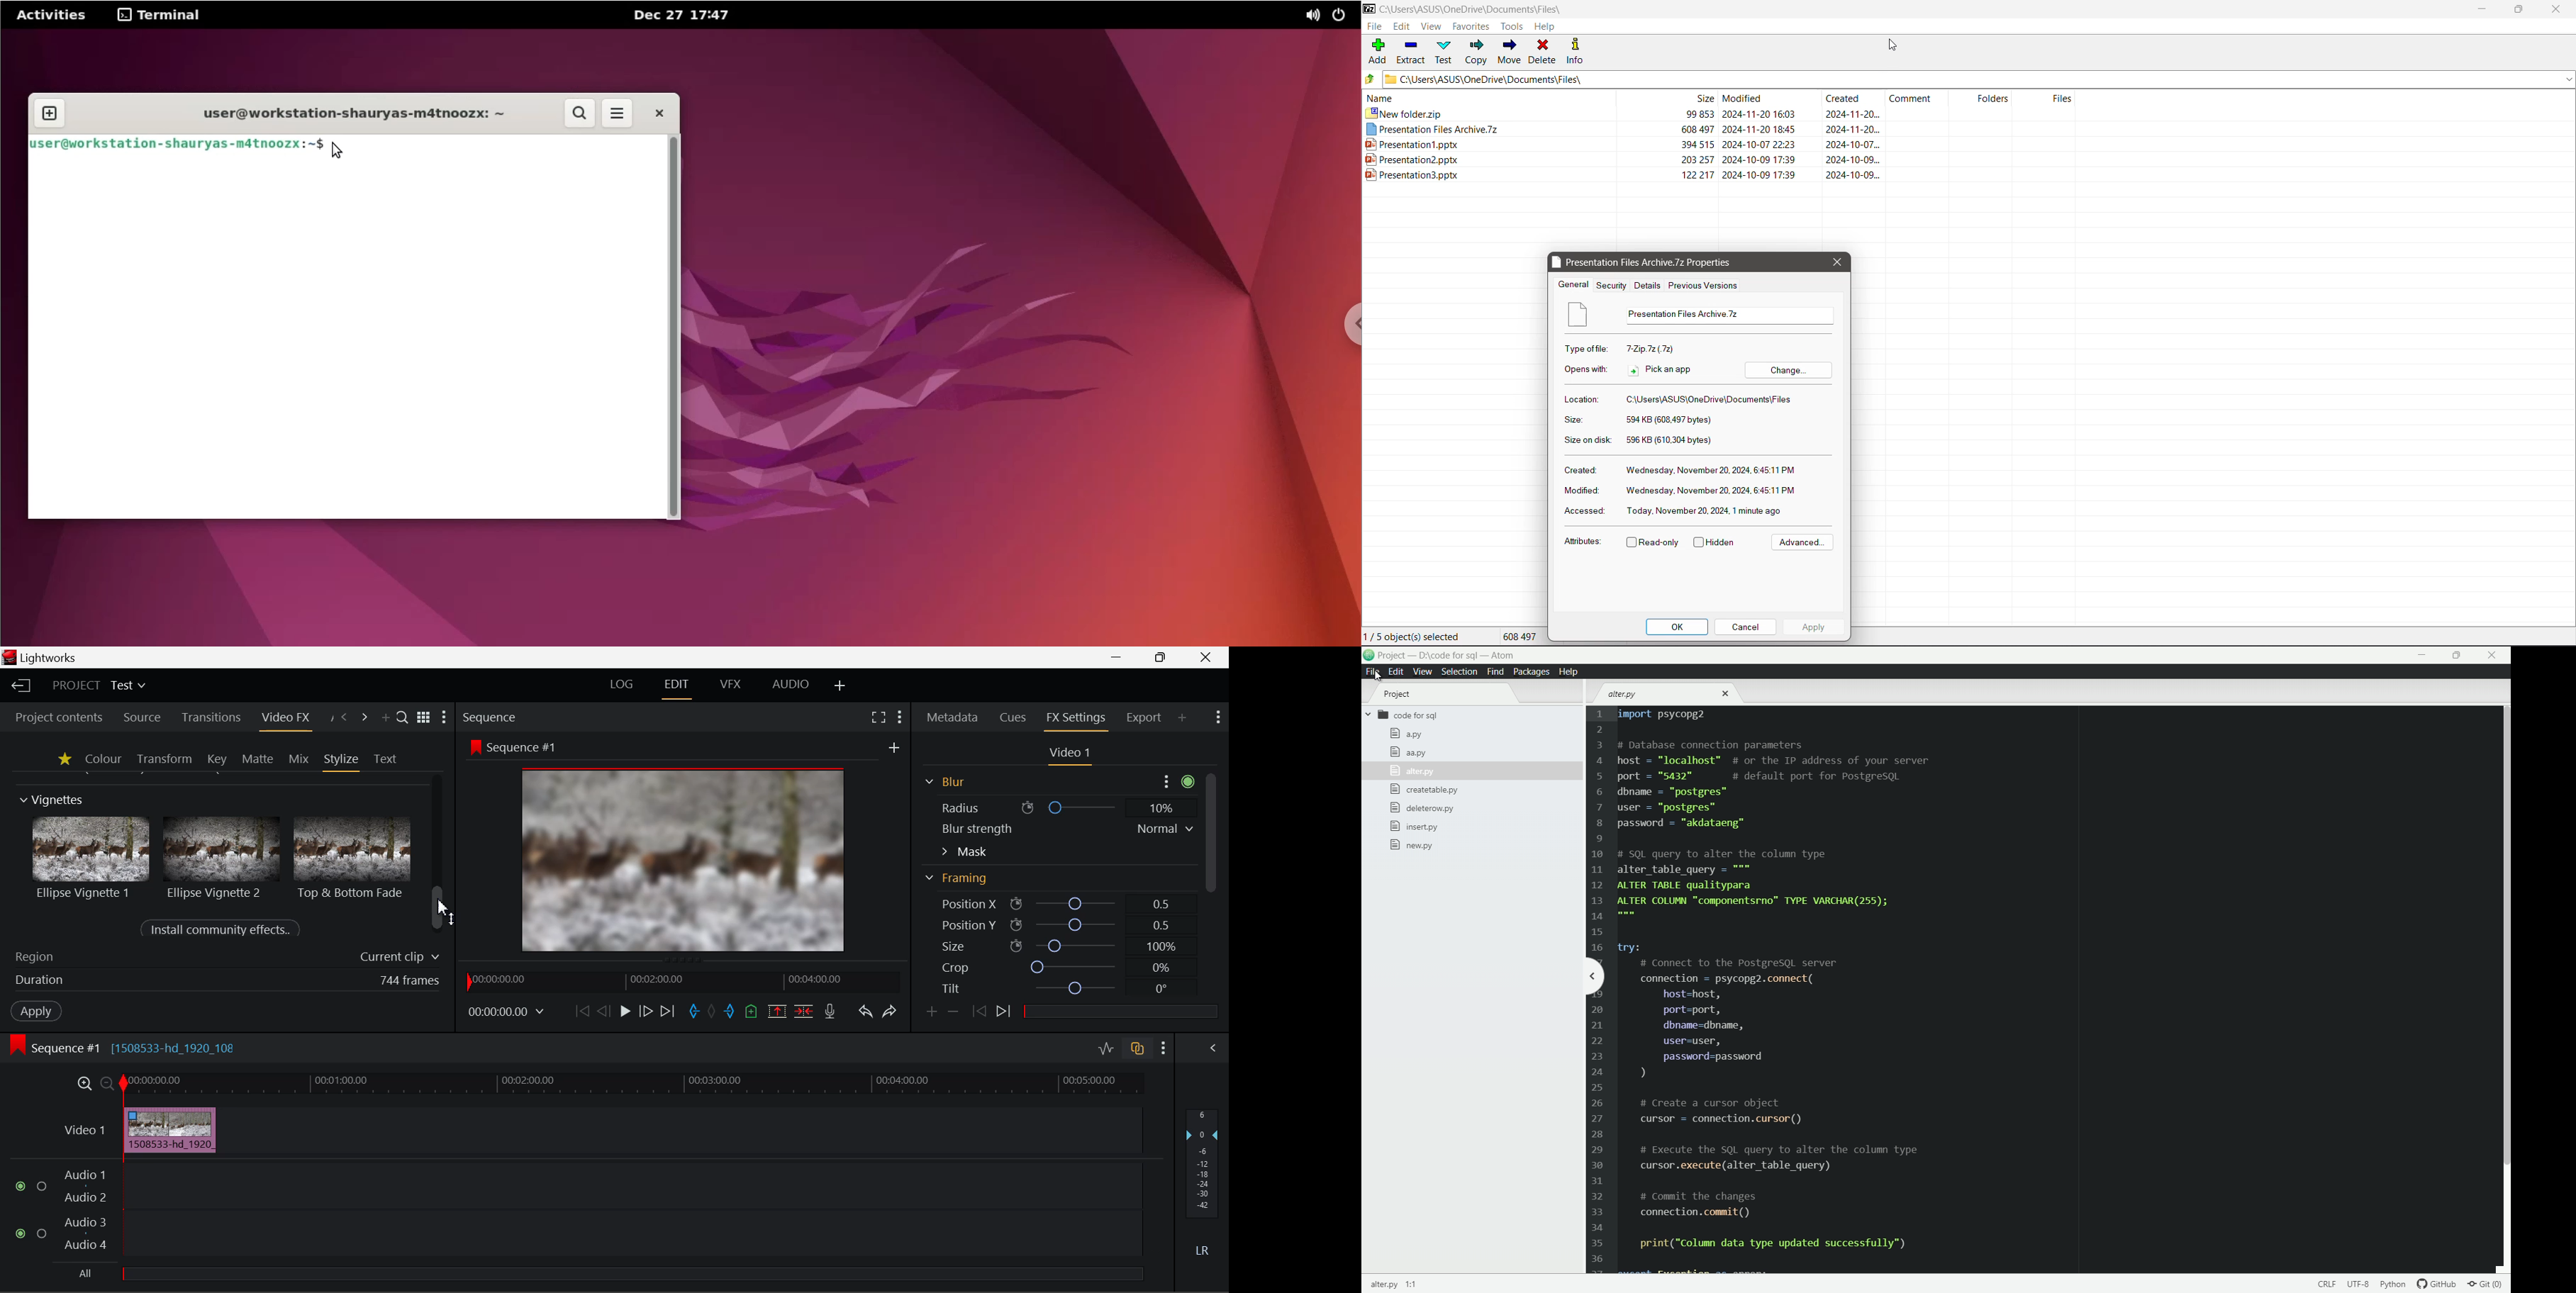 The height and width of the screenshot is (1316, 2576). What do you see at coordinates (2483, 8) in the screenshot?
I see `Minimize` at bounding box center [2483, 8].